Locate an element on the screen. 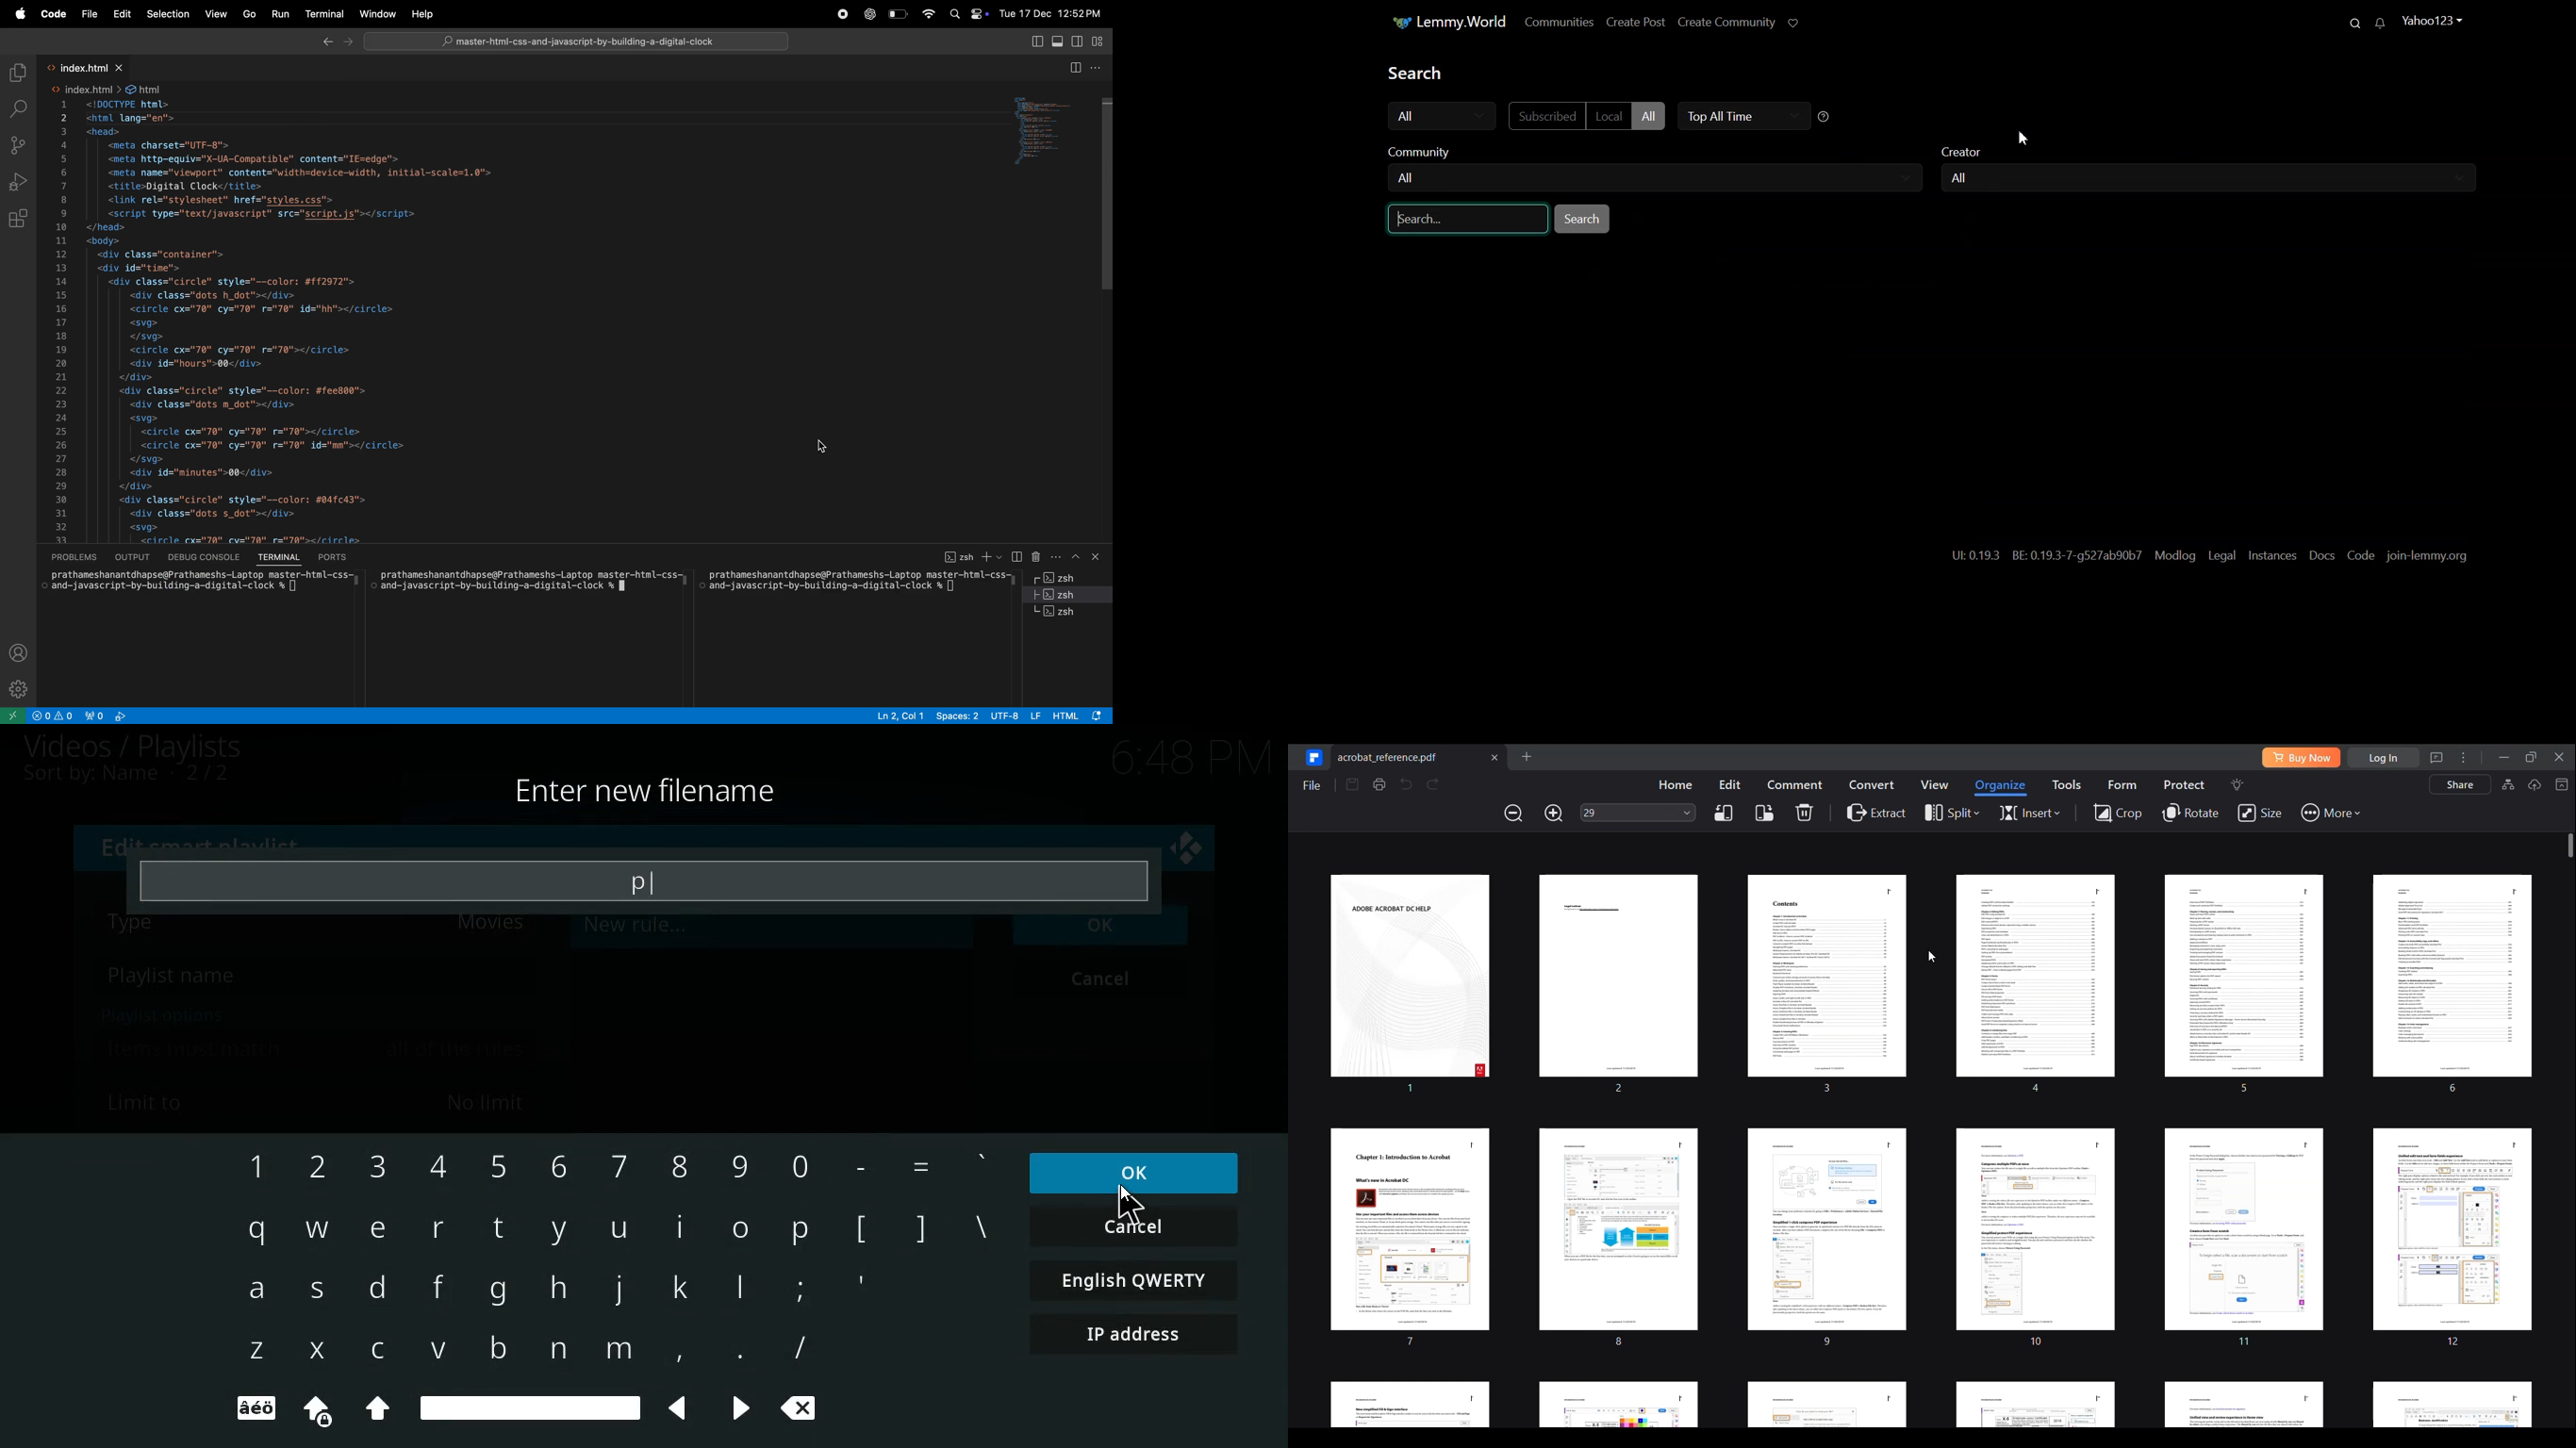 Image resolution: width=2576 pixels, height=1456 pixels. Cursor is located at coordinates (2023, 137).